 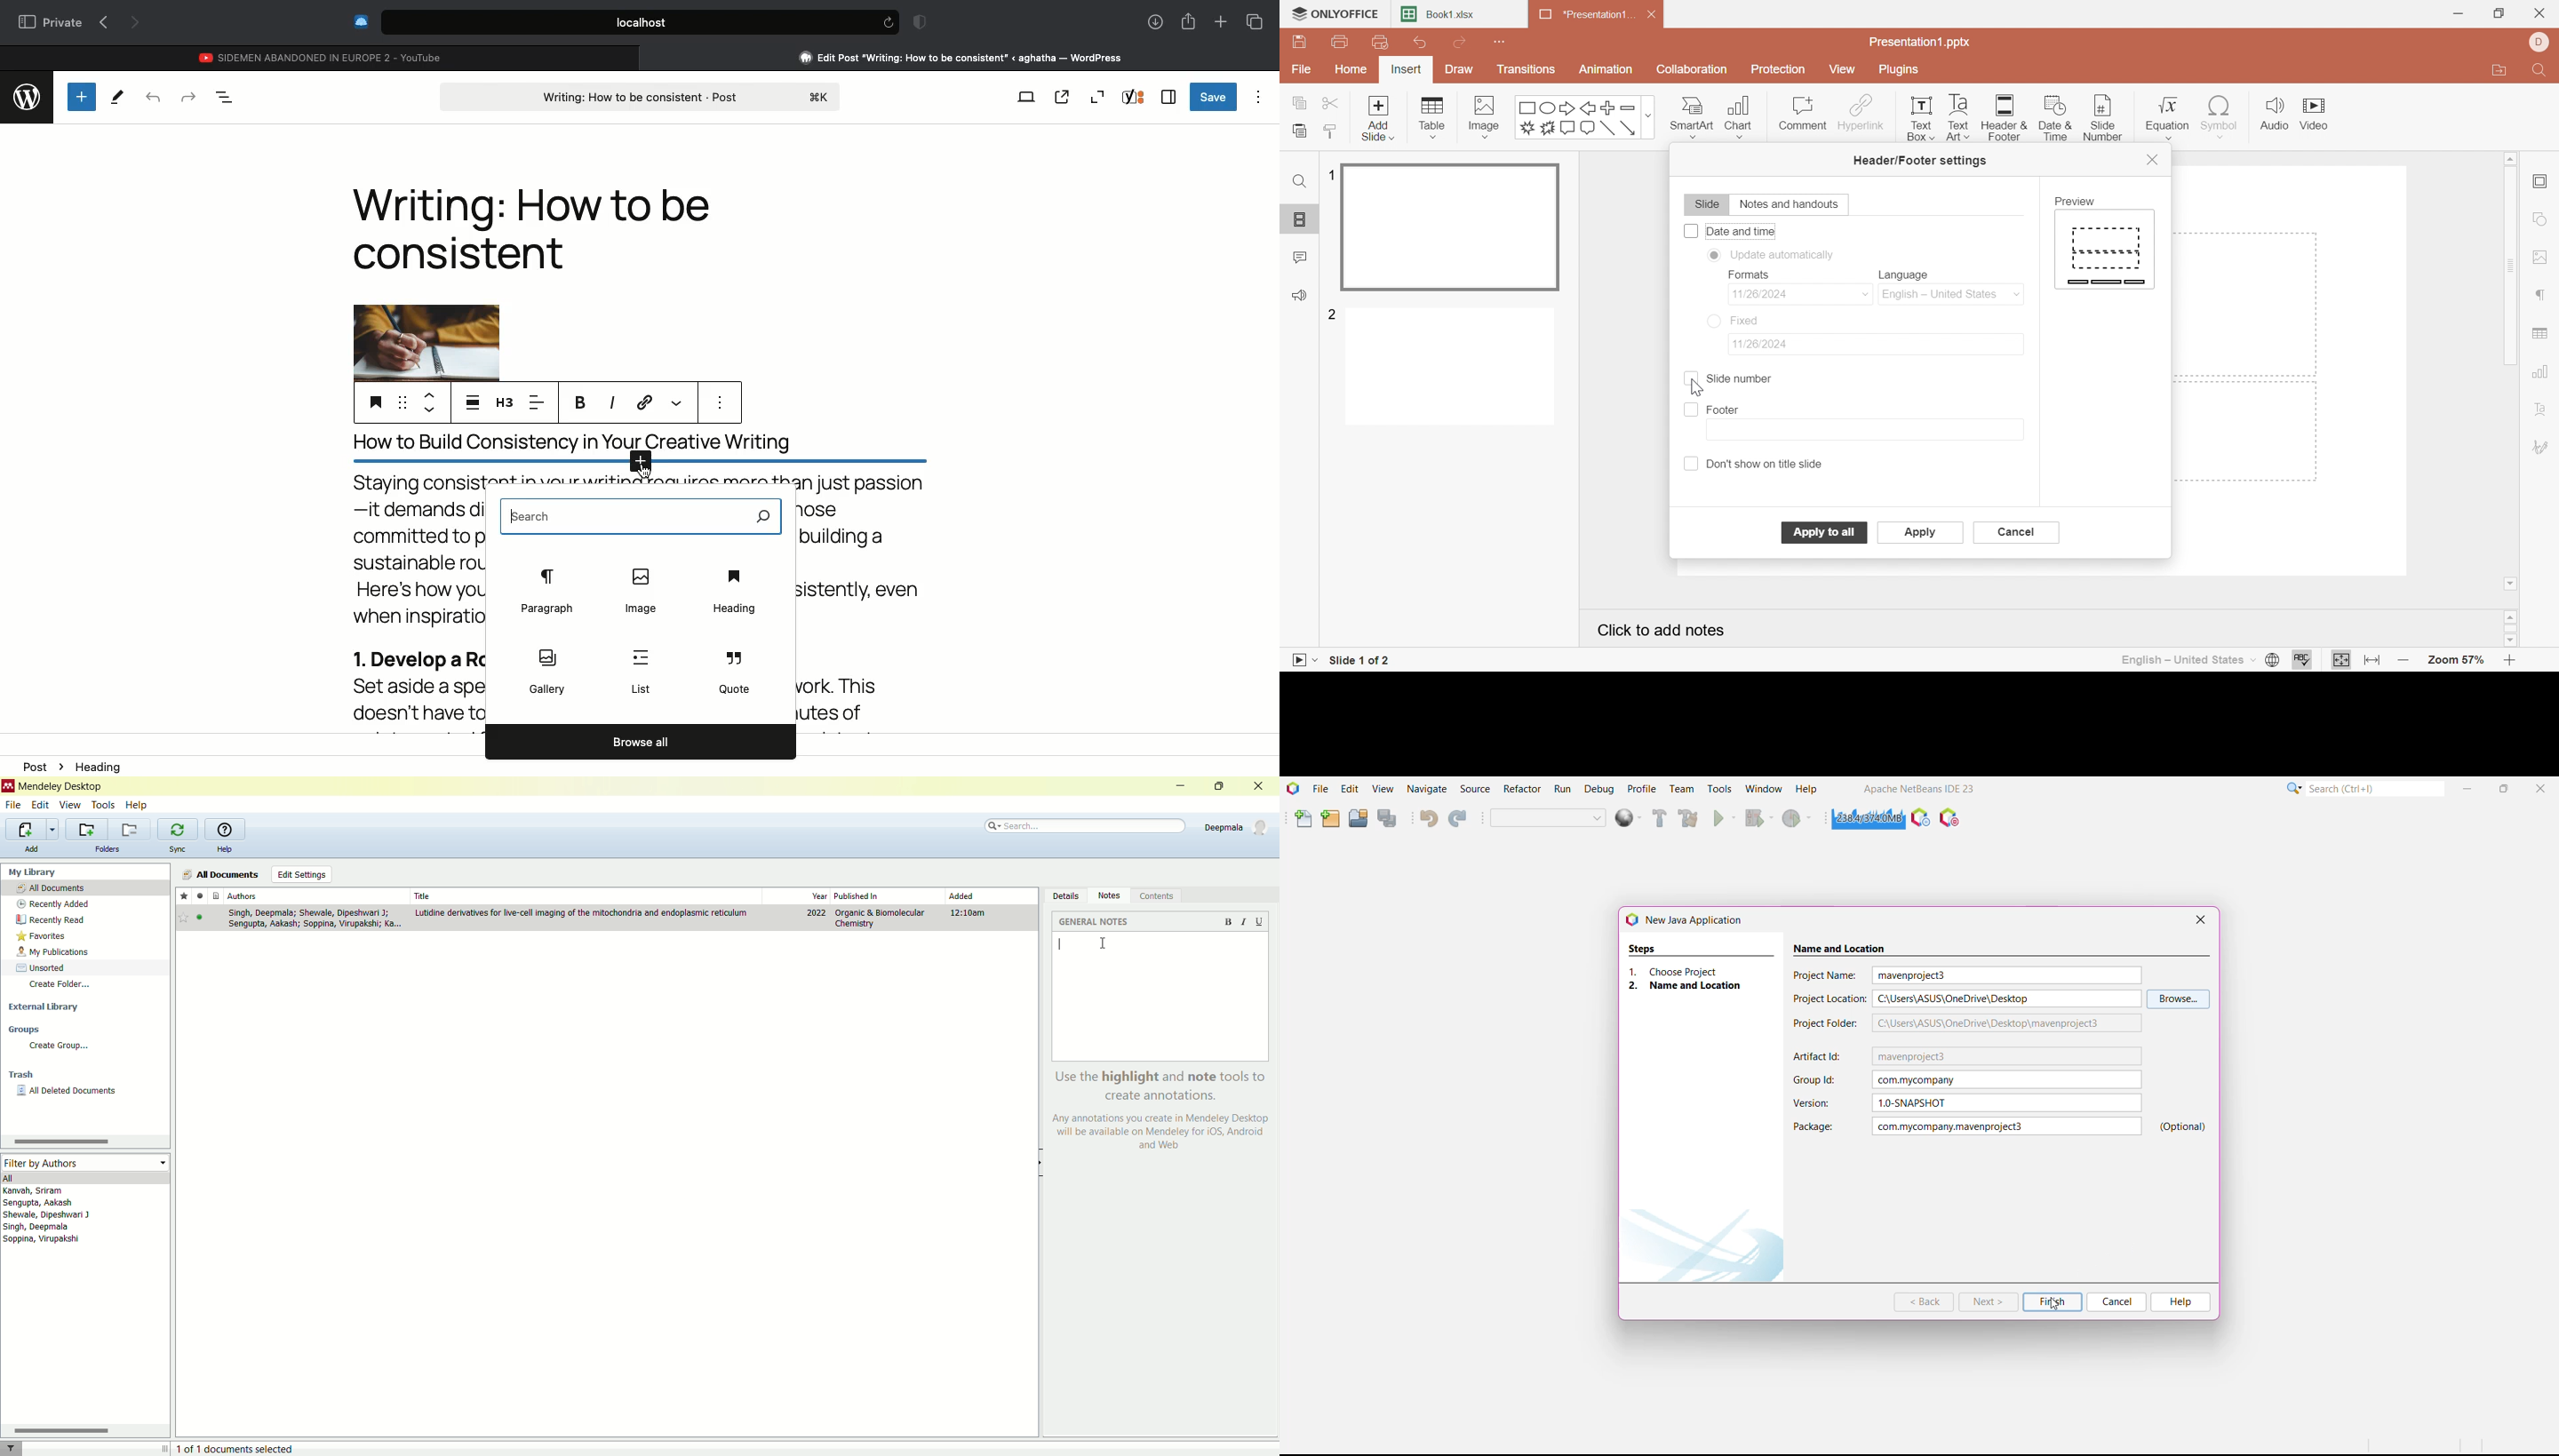 What do you see at coordinates (1924, 1303) in the screenshot?
I see `Back` at bounding box center [1924, 1303].